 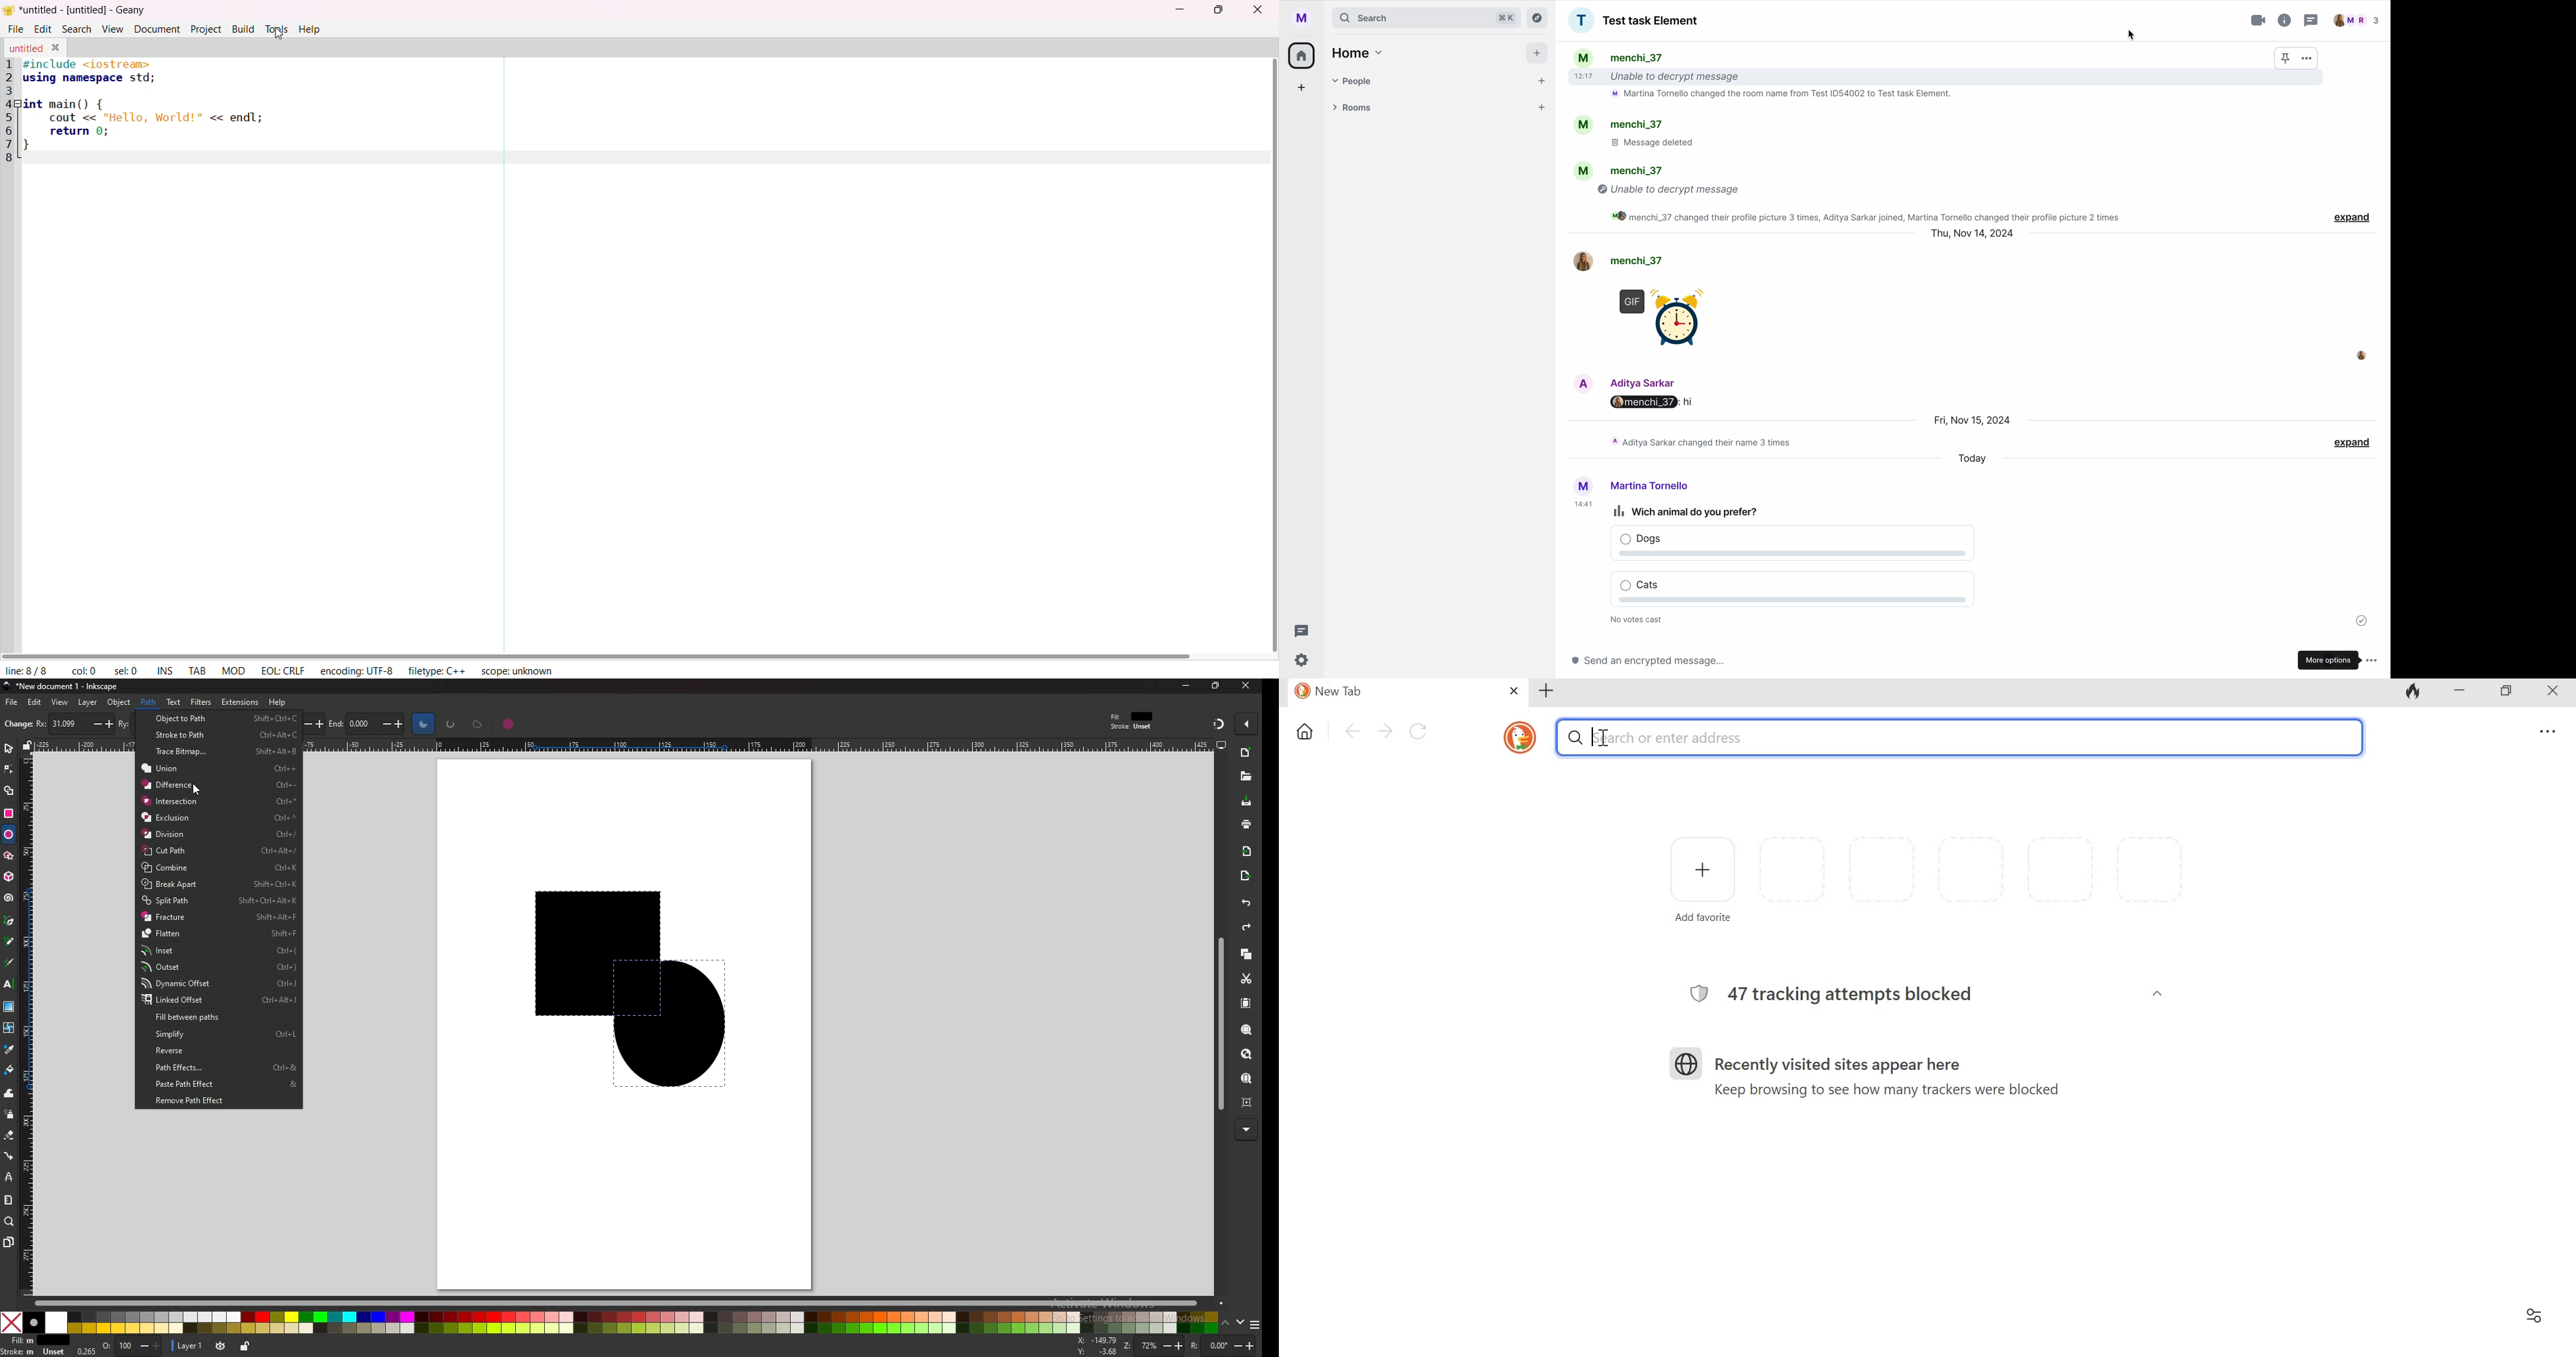 What do you see at coordinates (10, 1155) in the screenshot?
I see `connector` at bounding box center [10, 1155].